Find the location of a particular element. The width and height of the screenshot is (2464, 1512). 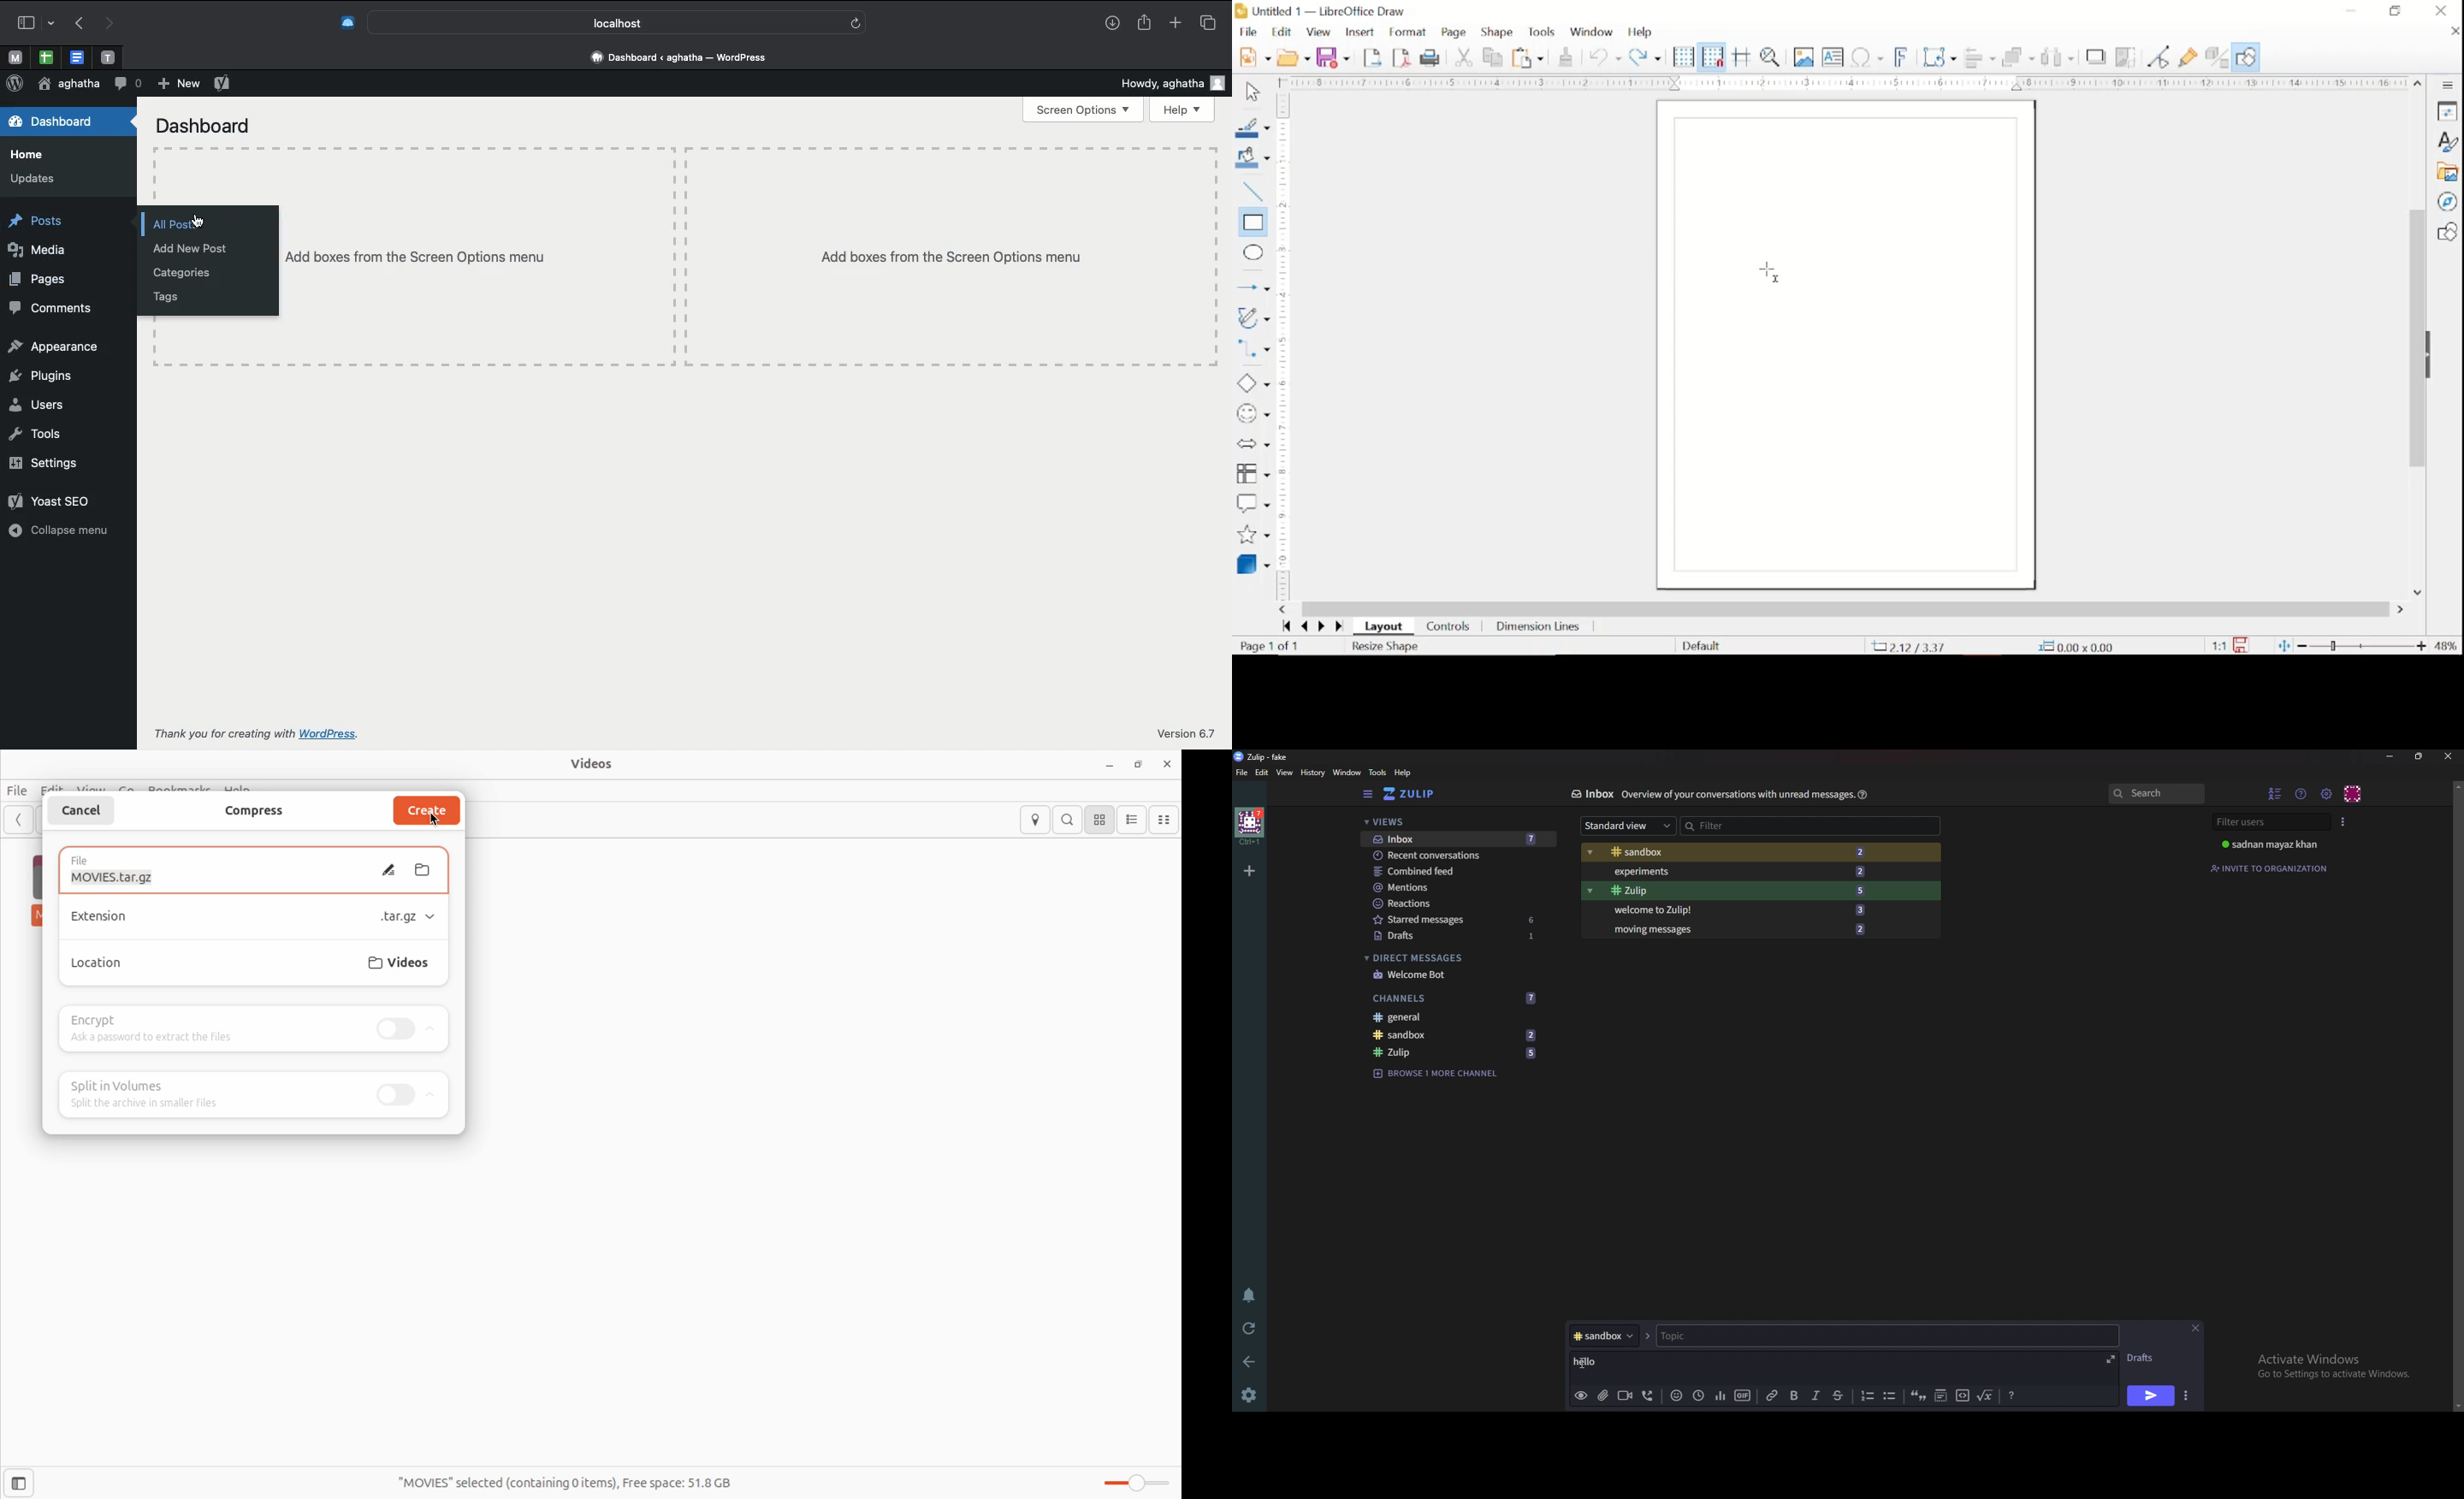

insert block arrow is located at coordinates (1253, 445).